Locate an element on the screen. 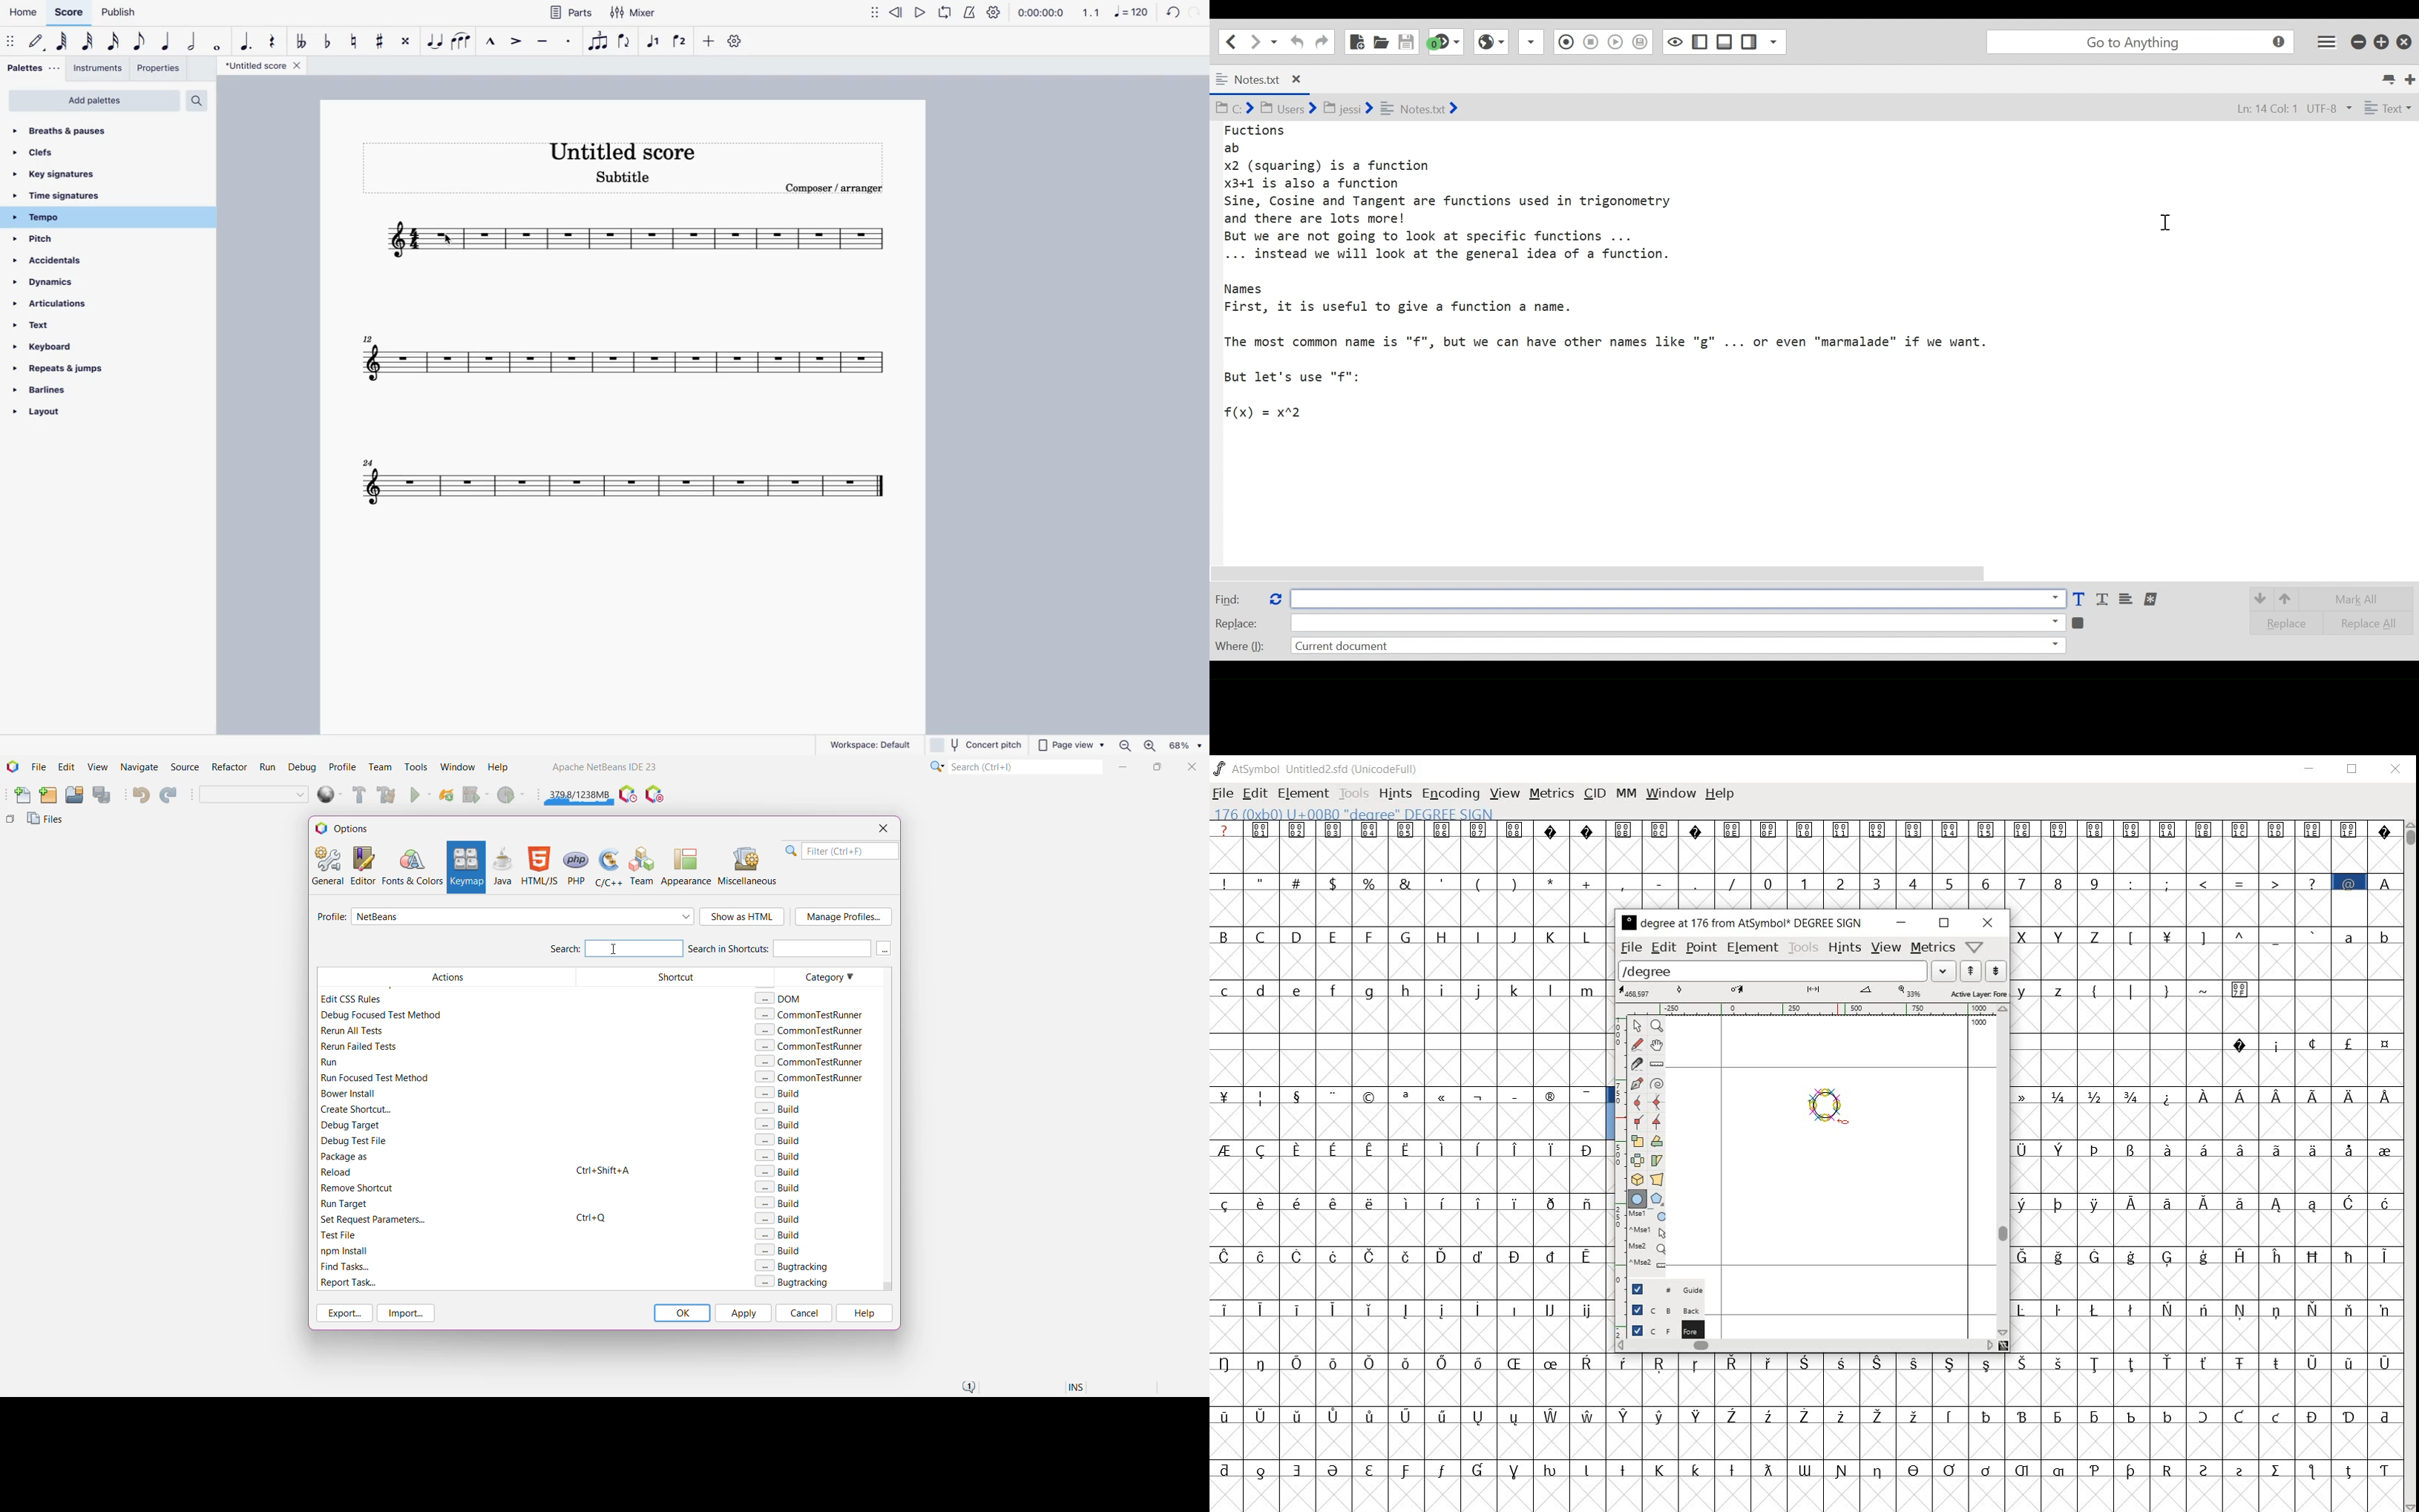 The height and width of the screenshot is (1512, 2436). score title is located at coordinates (635, 150).